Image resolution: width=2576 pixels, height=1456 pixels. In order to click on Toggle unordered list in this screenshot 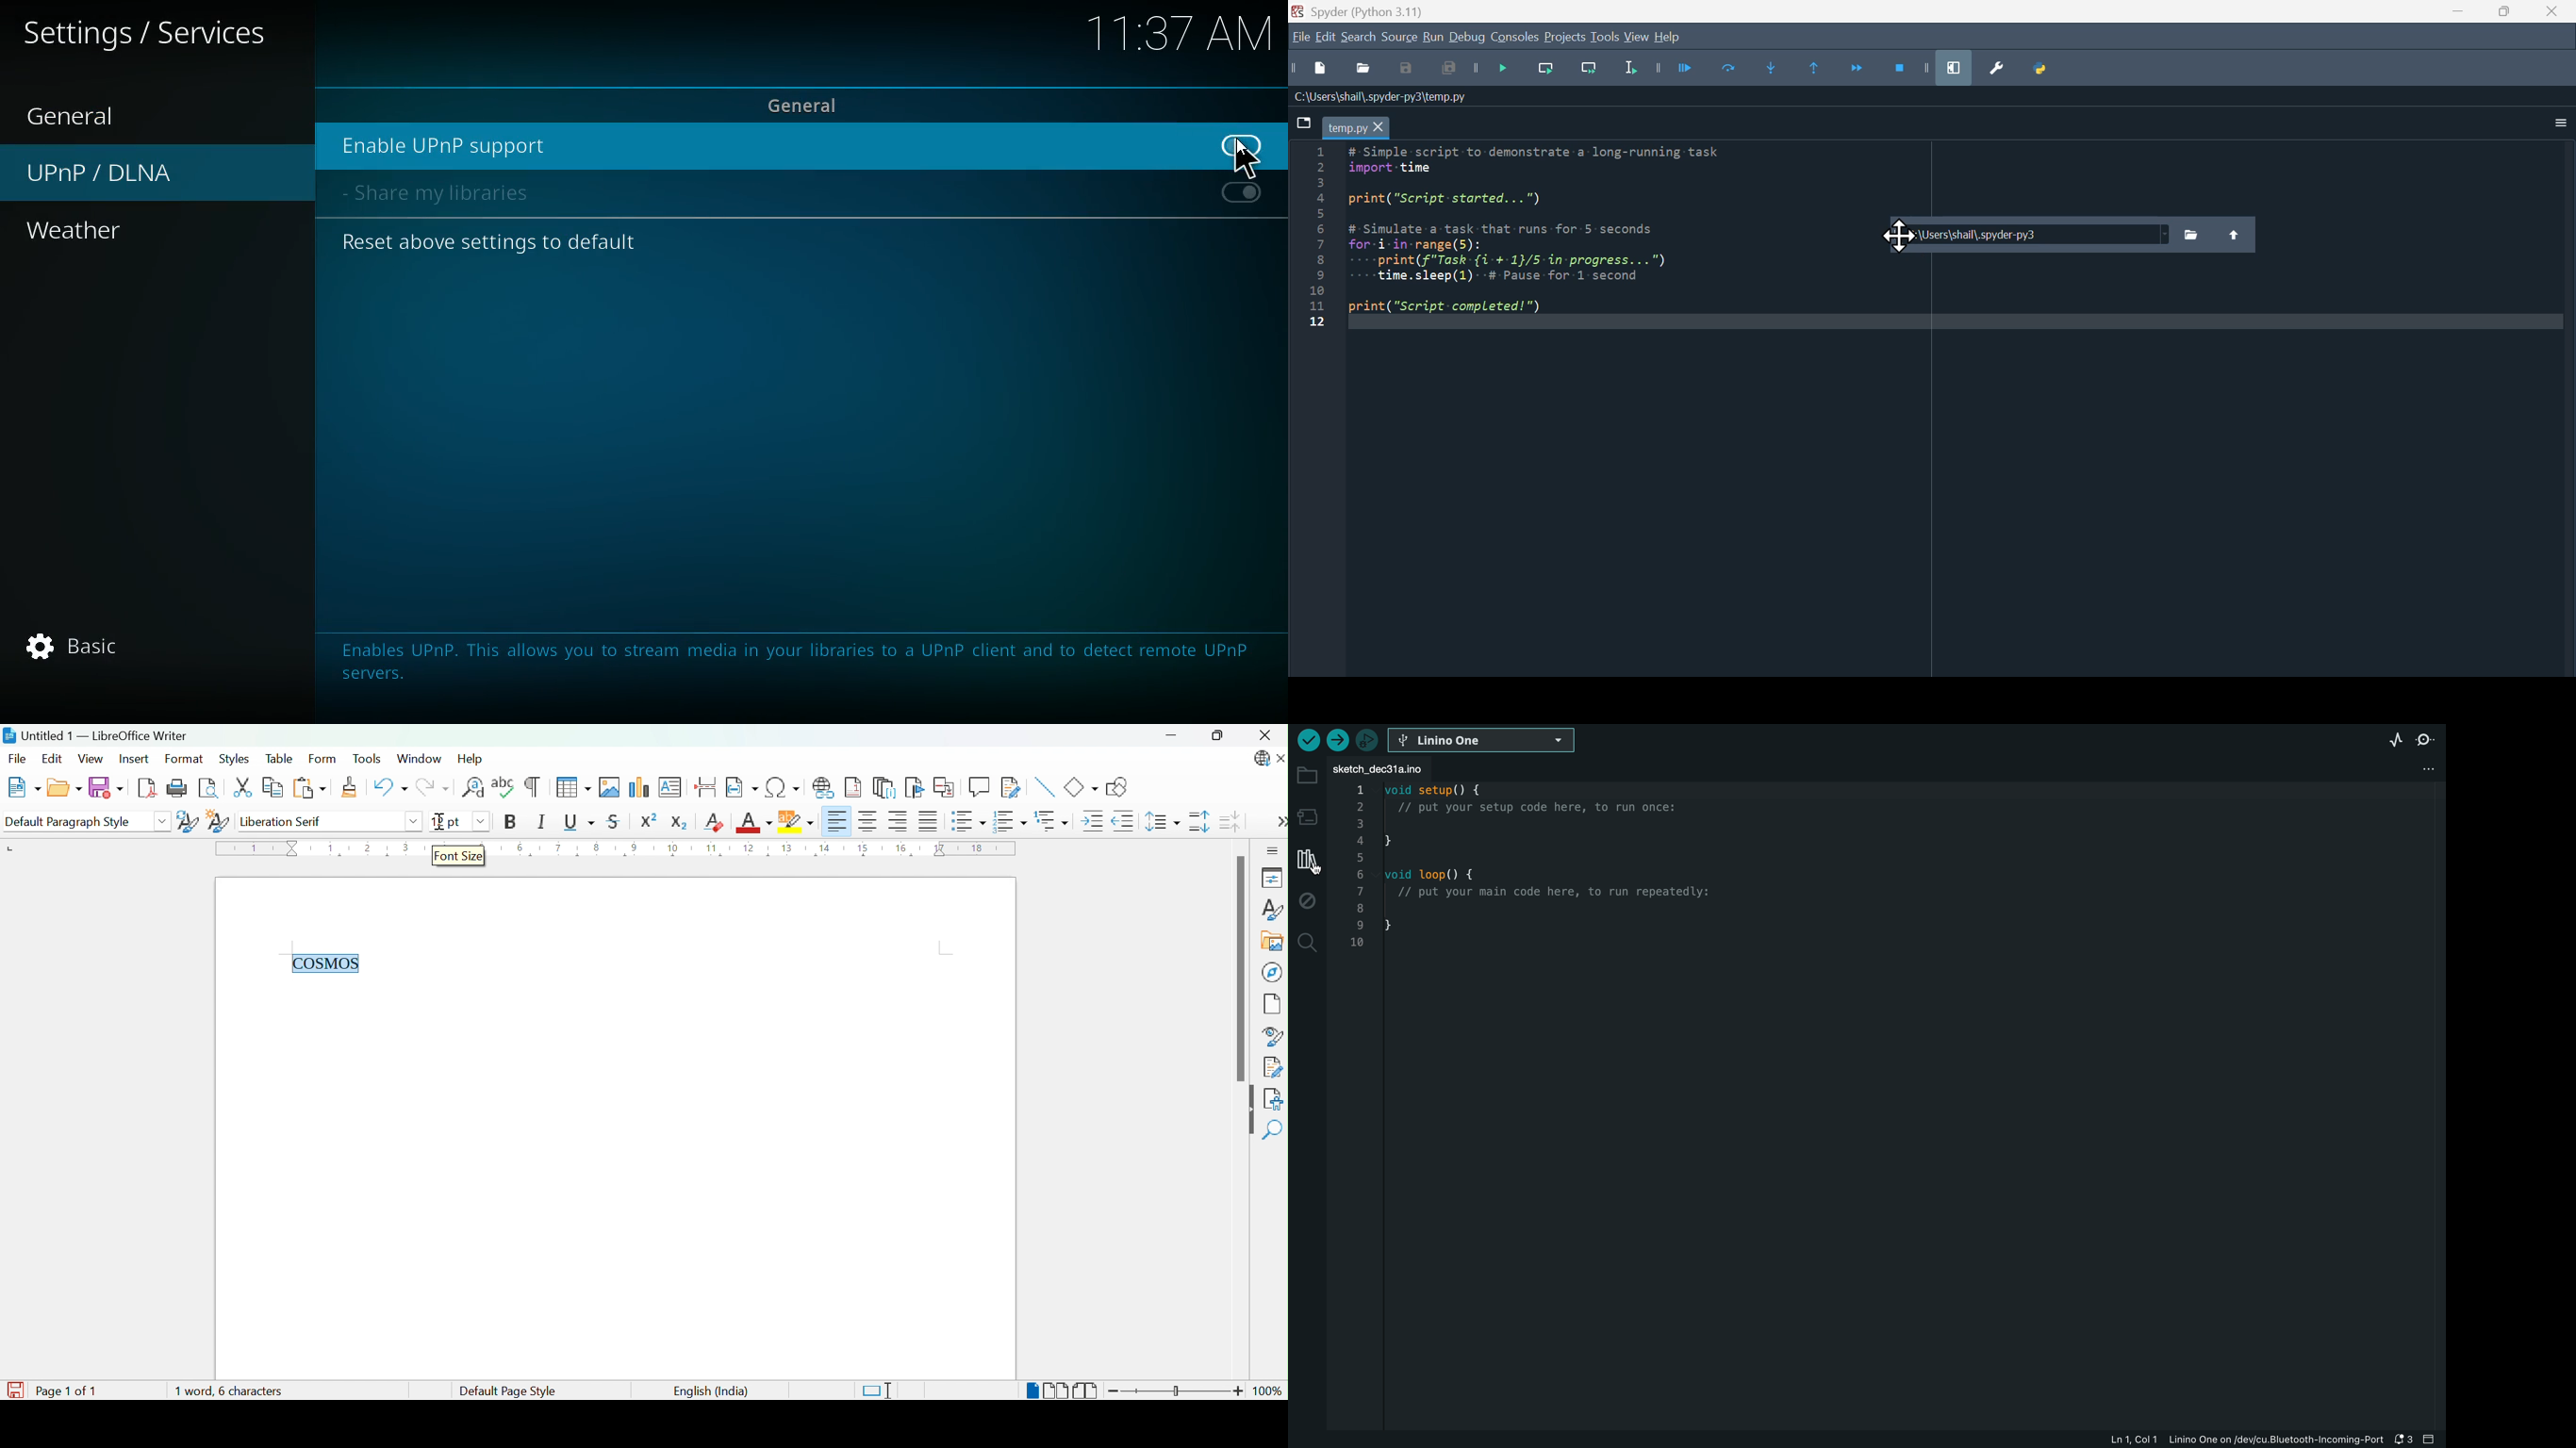, I will do `click(968, 823)`.